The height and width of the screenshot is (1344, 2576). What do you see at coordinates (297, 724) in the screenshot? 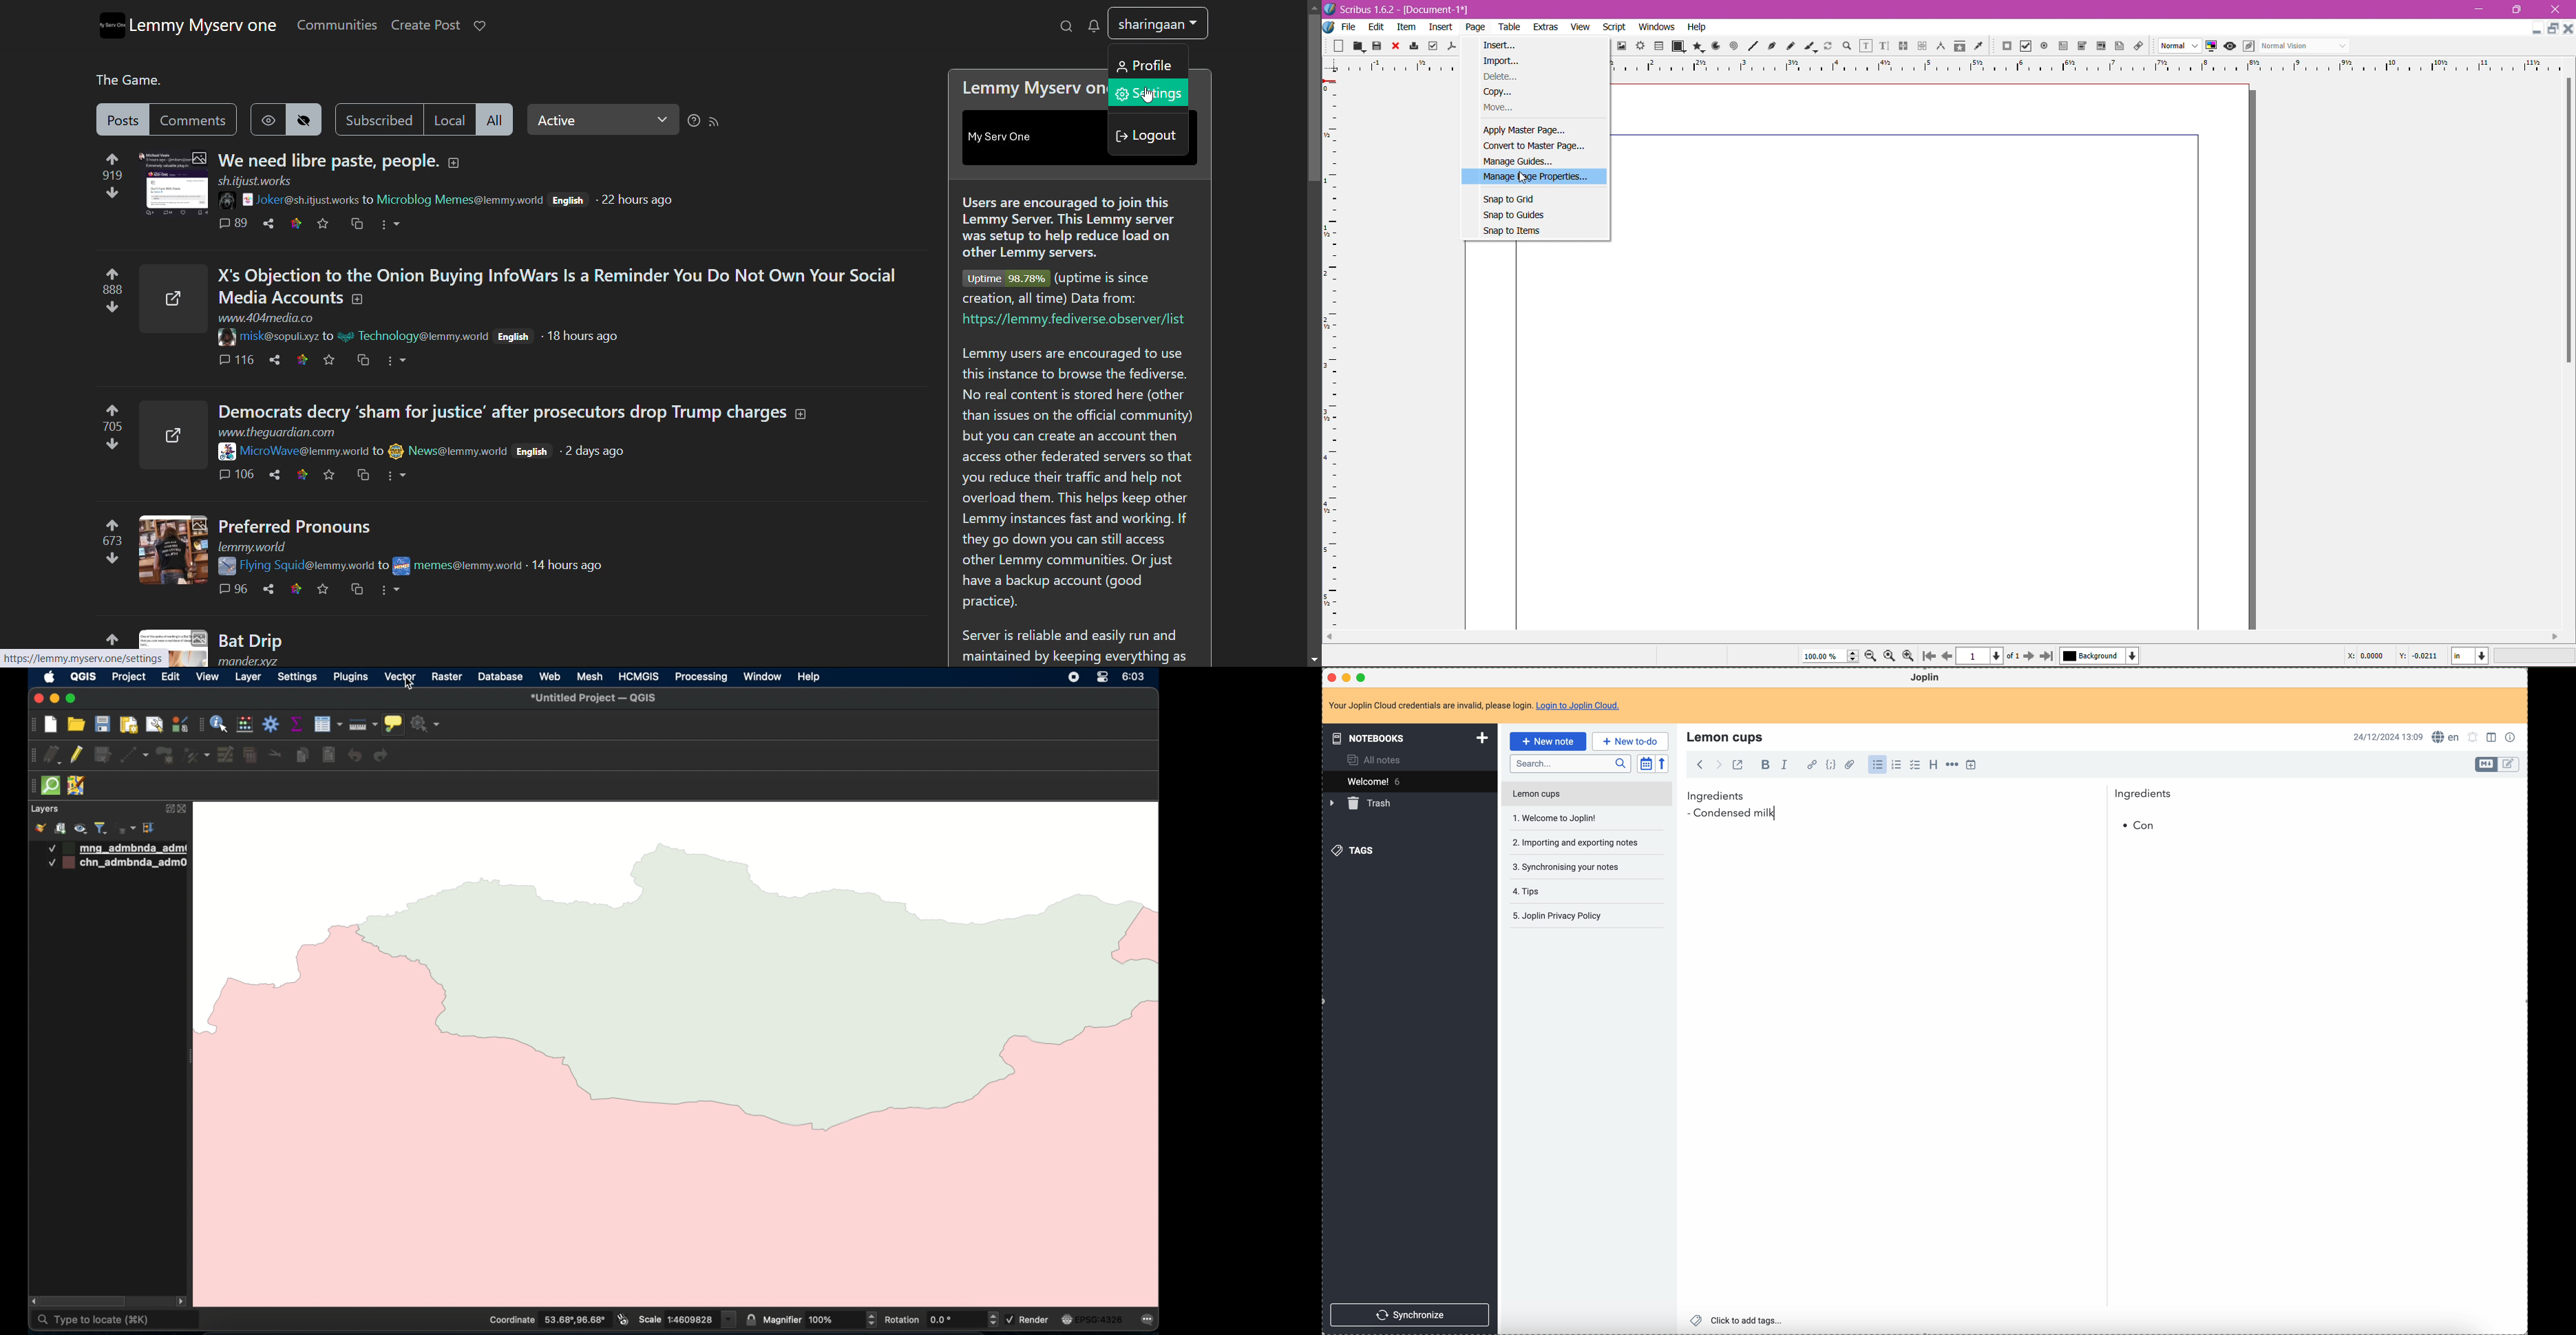
I see `show statistical summary` at bounding box center [297, 724].